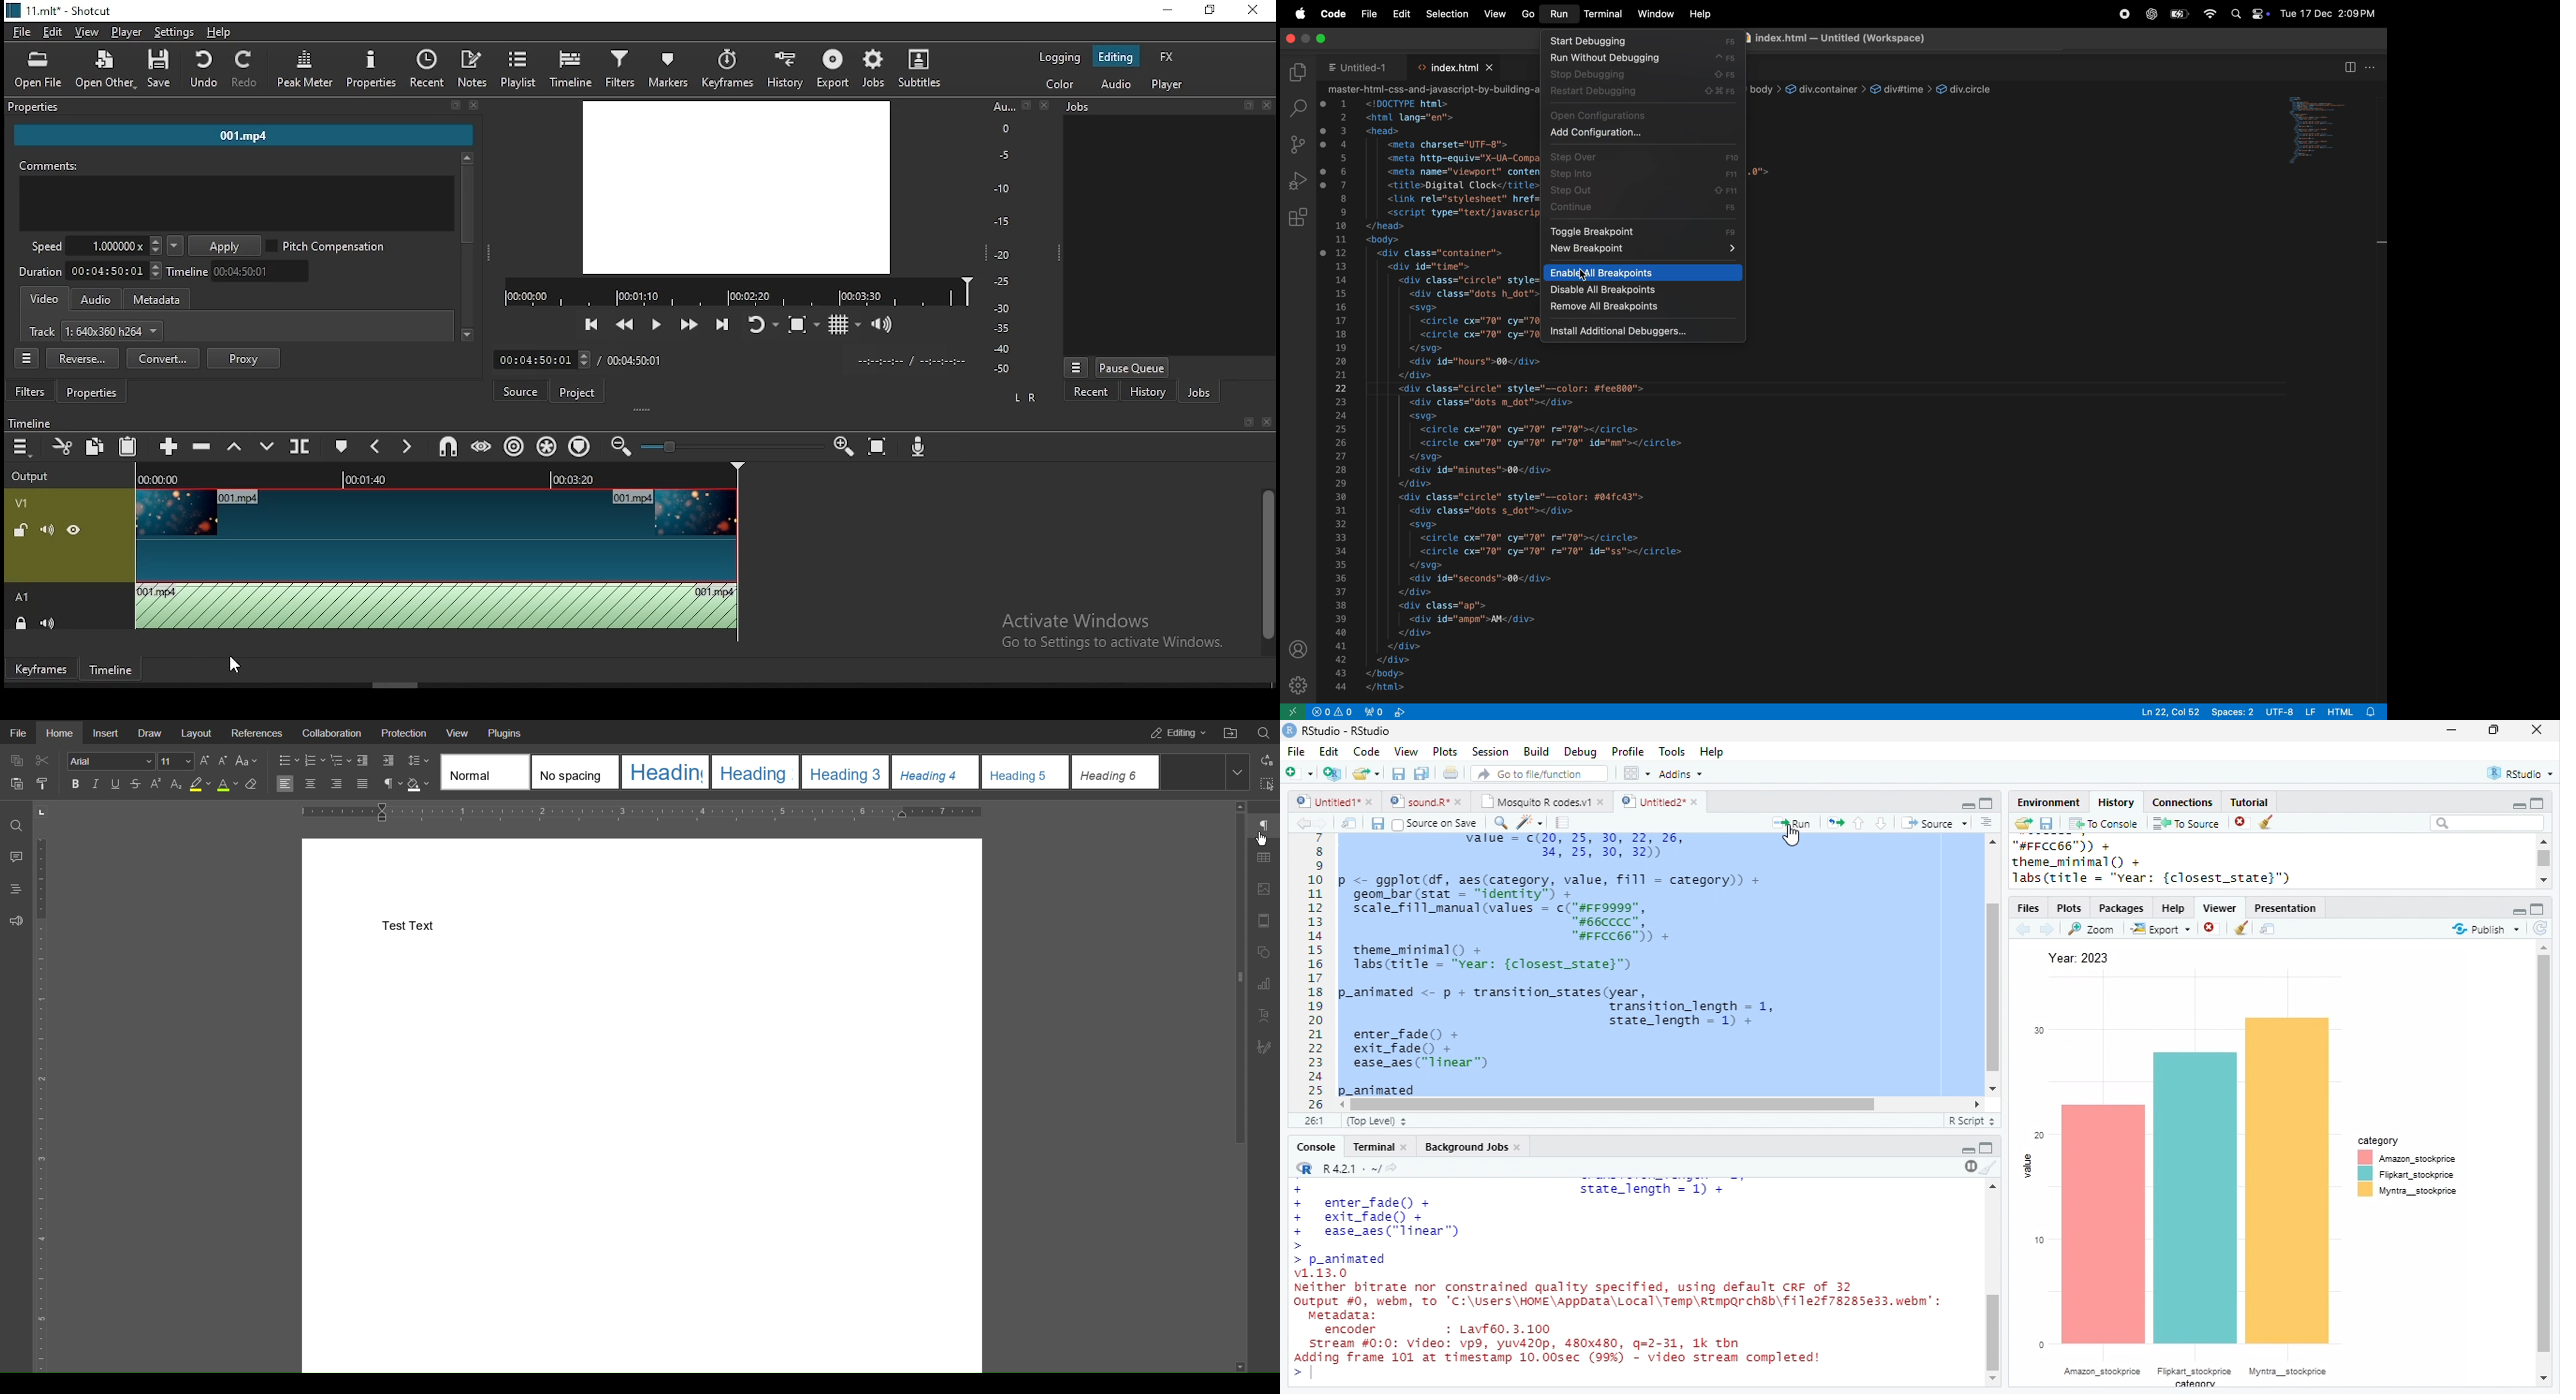 The height and width of the screenshot is (1400, 2576). Describe the element at coordinates (2250, 802) in the screenshot. I see `Tutorial` at that location.